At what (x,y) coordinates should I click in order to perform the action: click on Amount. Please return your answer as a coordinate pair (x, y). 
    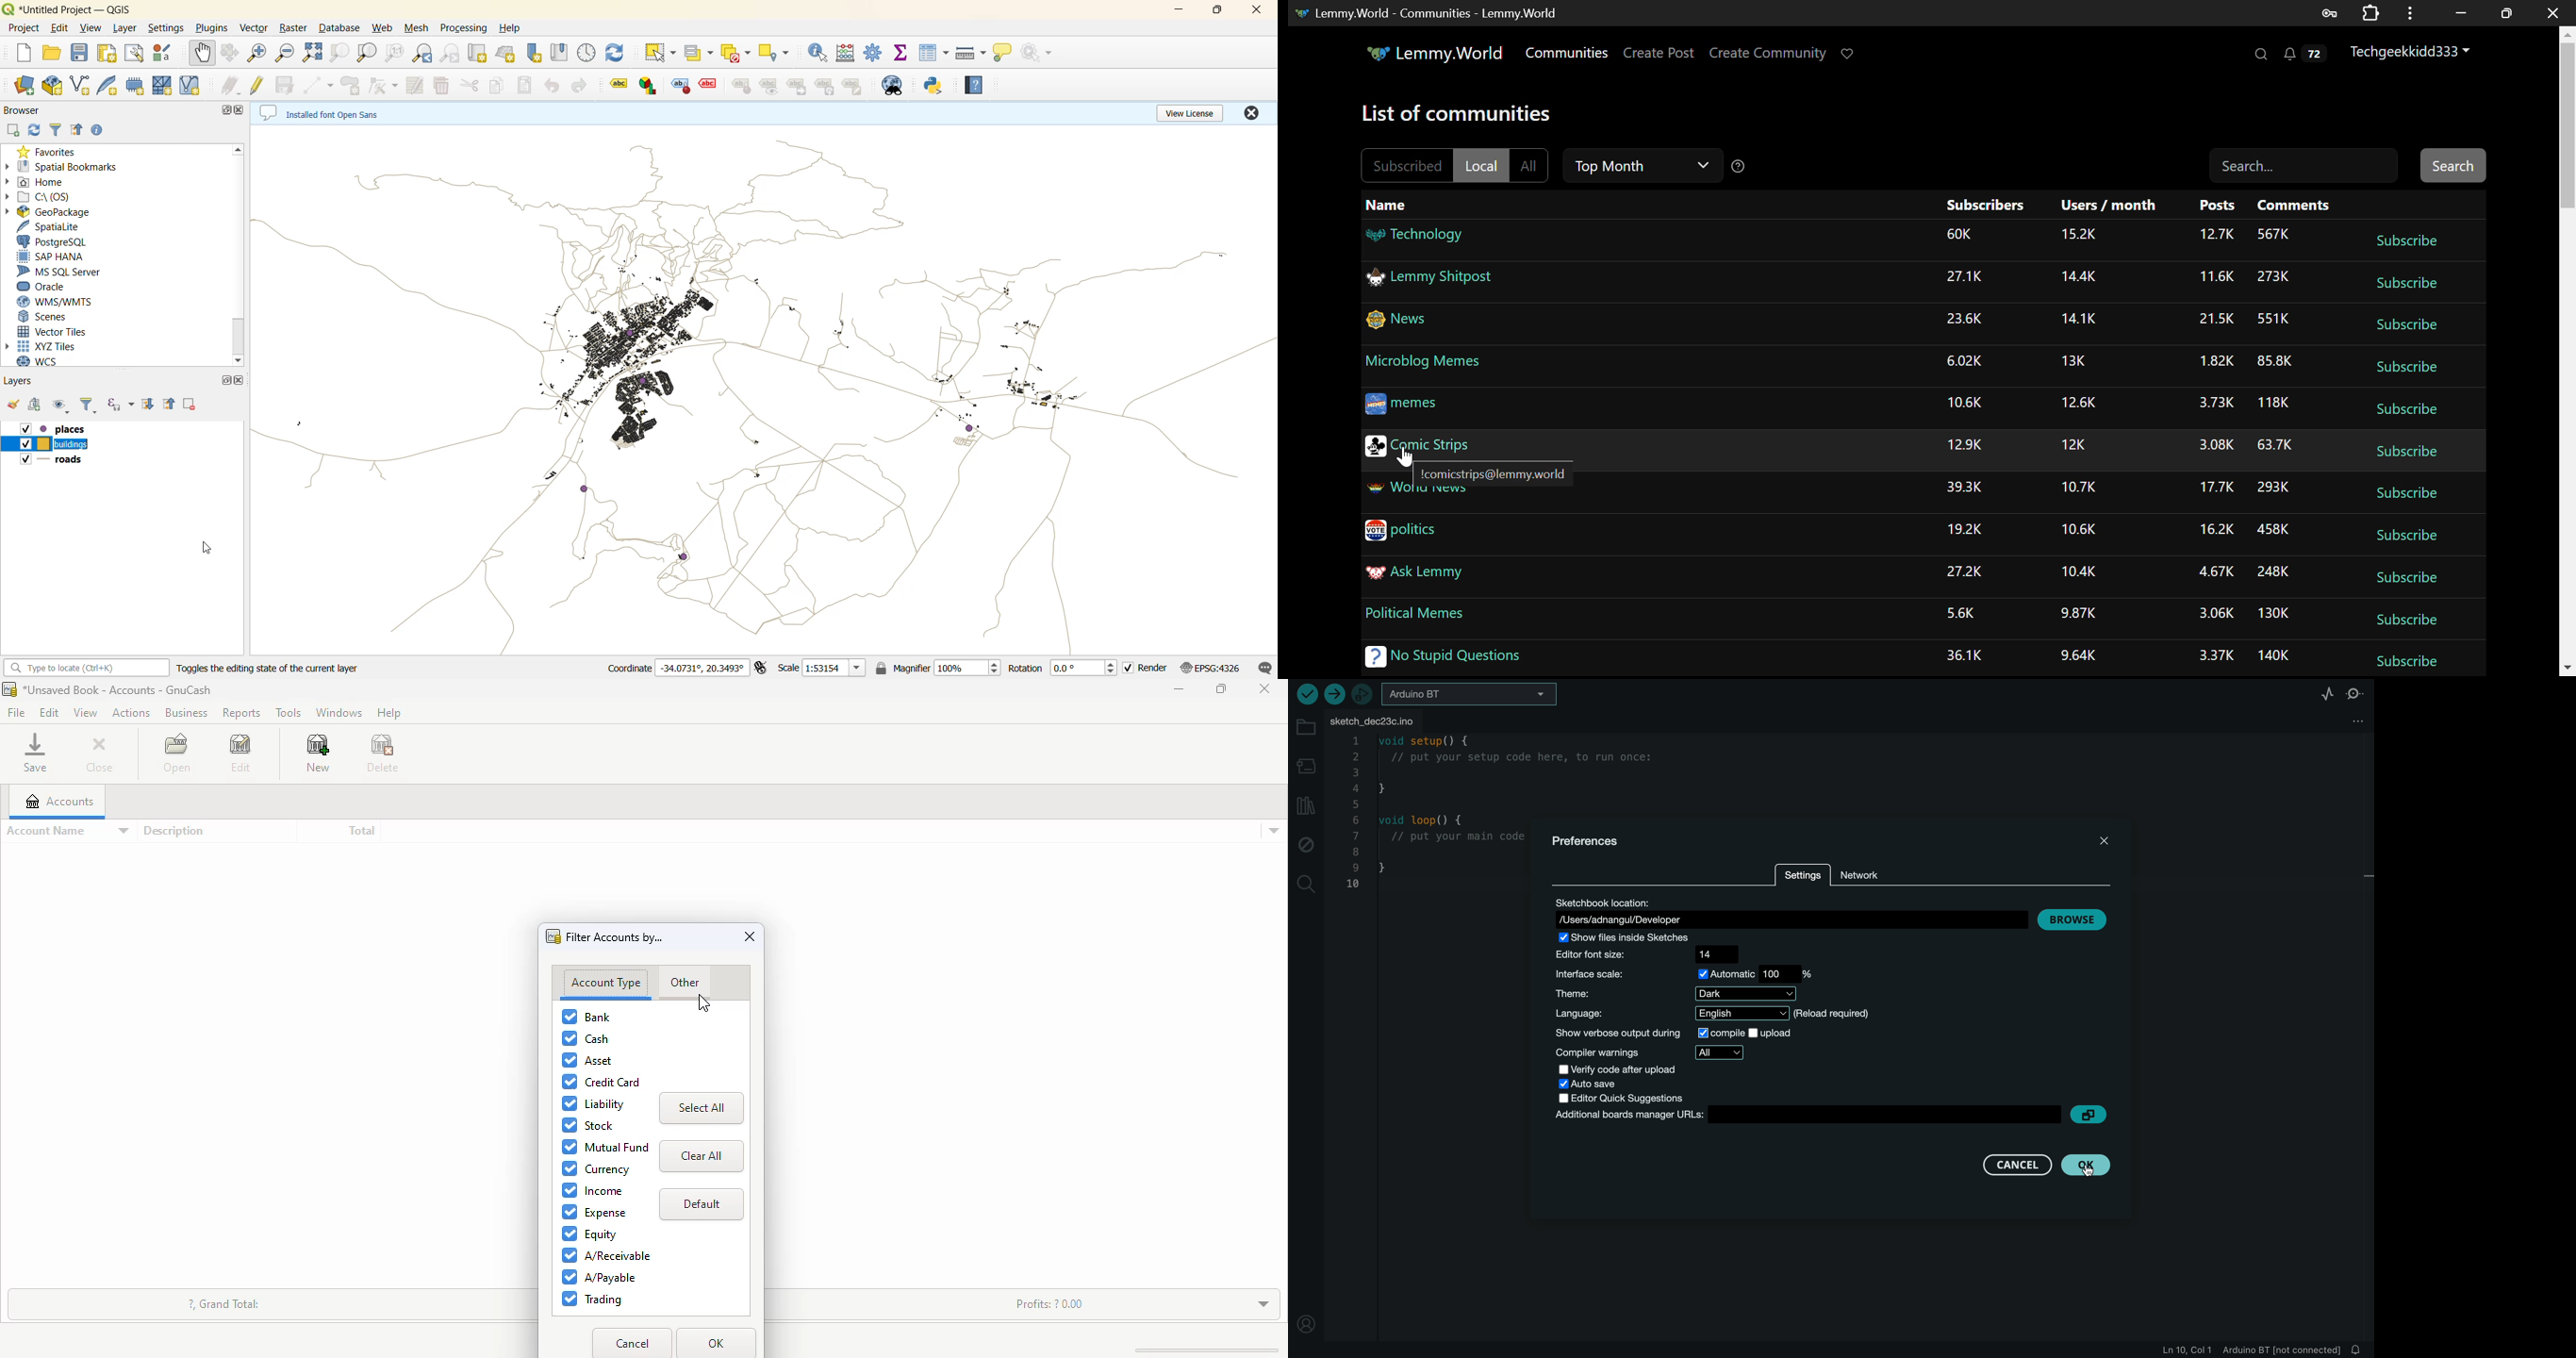
    Looking at the image, I should click on (1967, 489).